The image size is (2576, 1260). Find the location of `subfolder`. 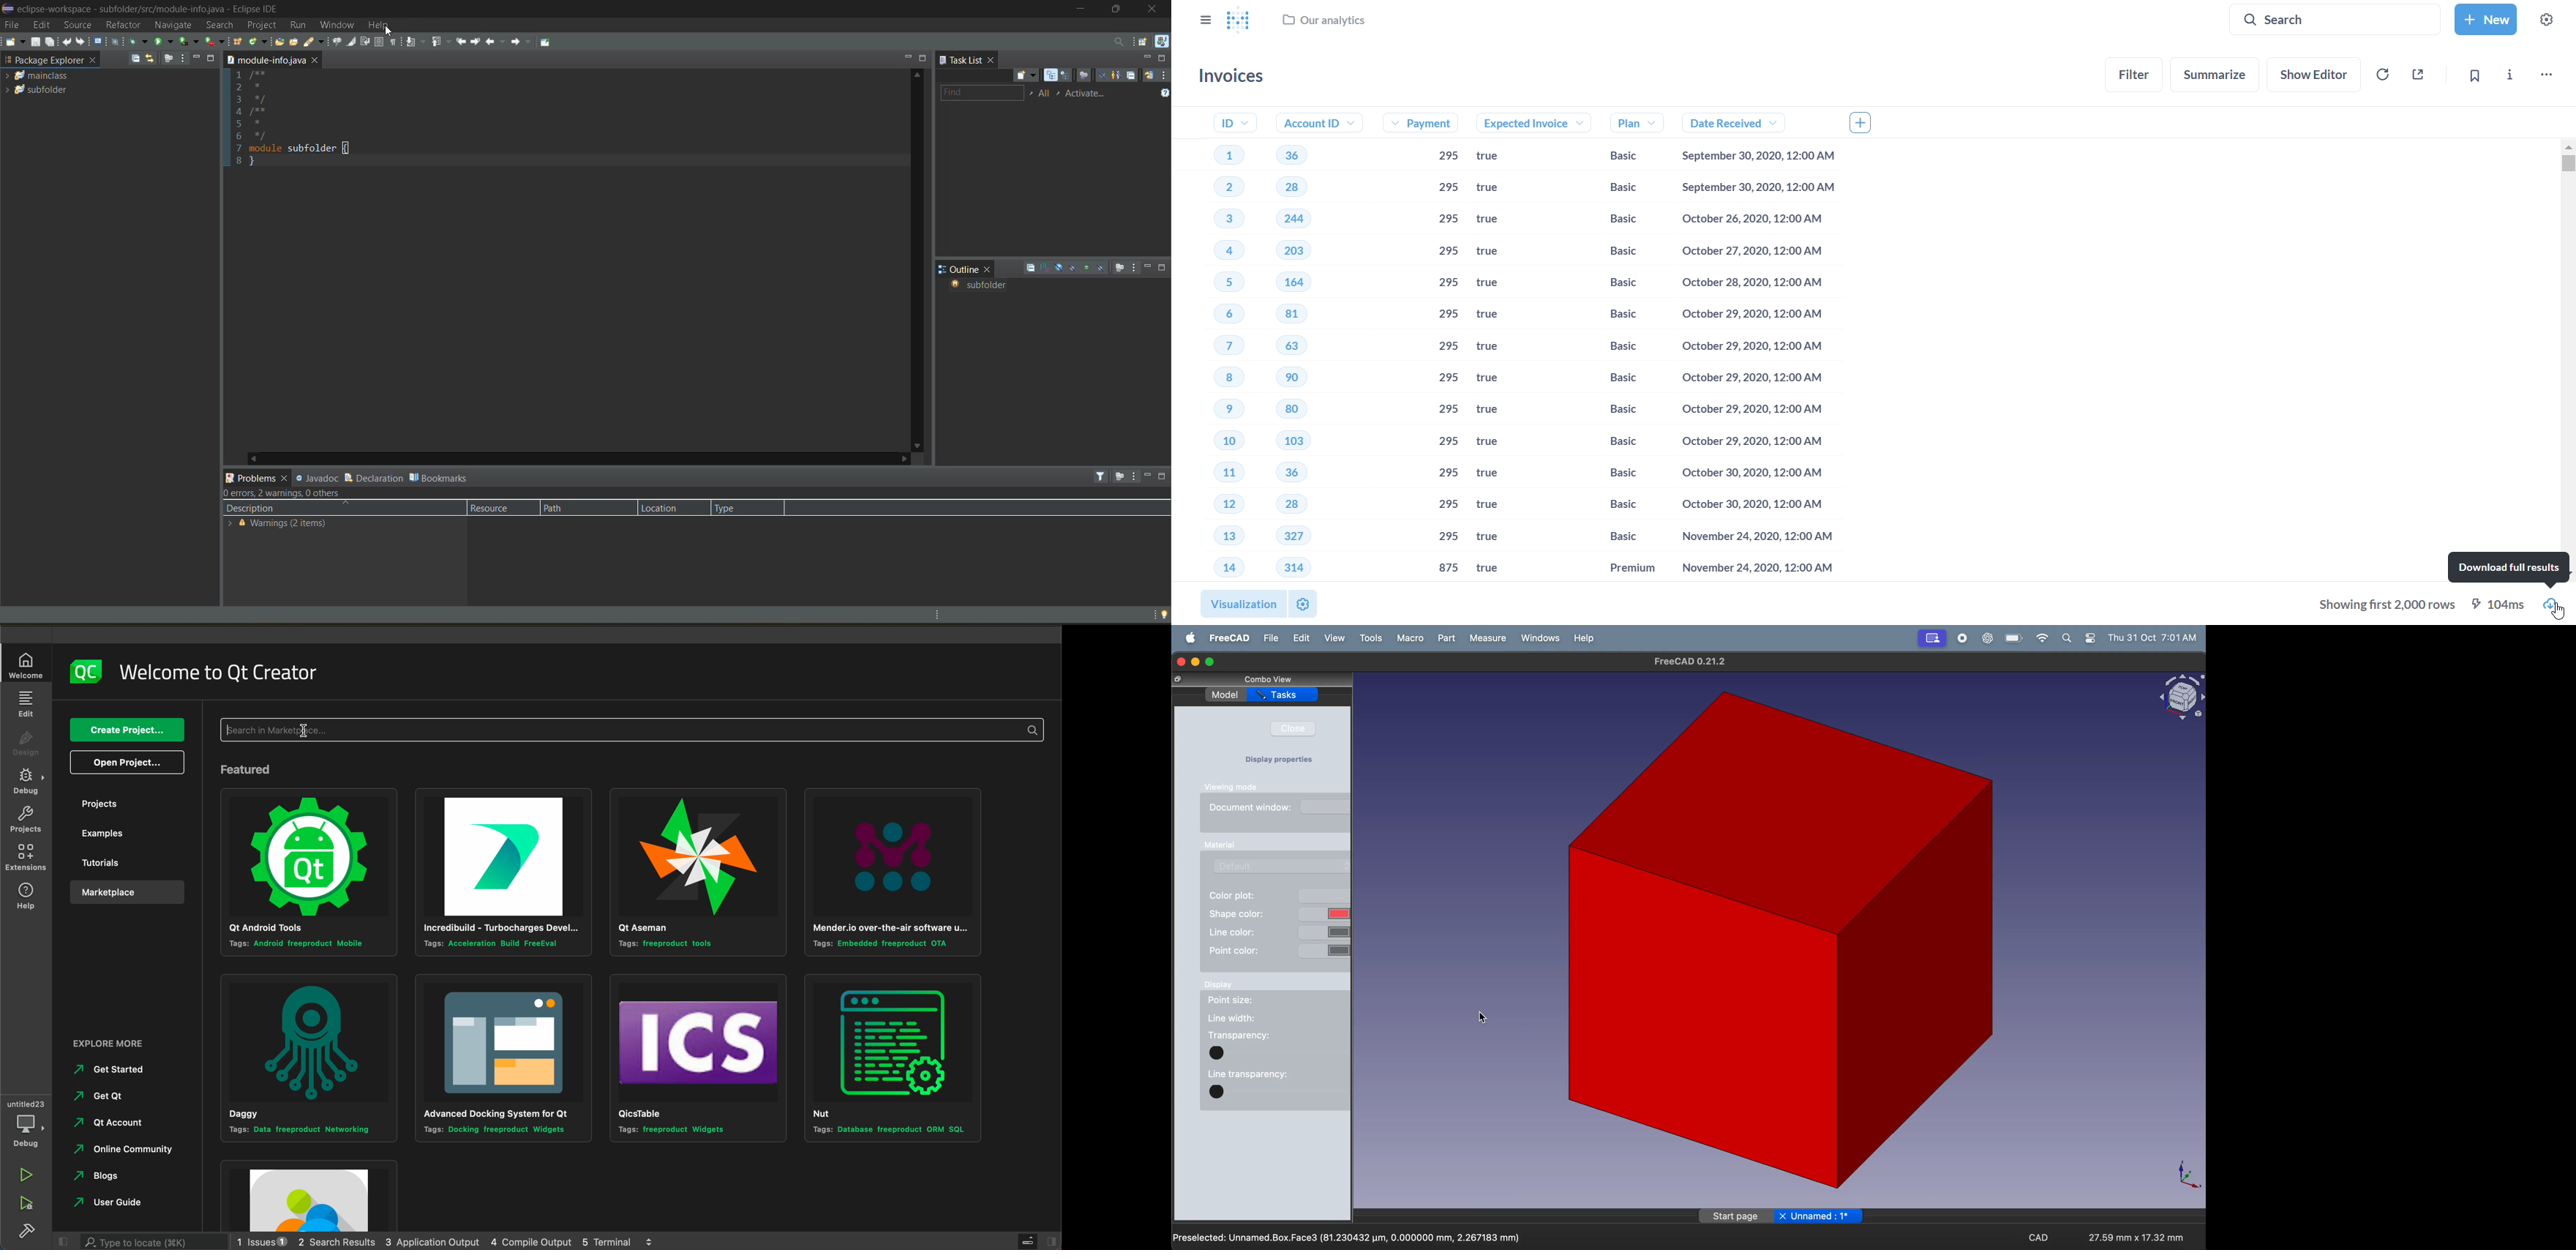

subfolder is located at coordinates (985, 286).